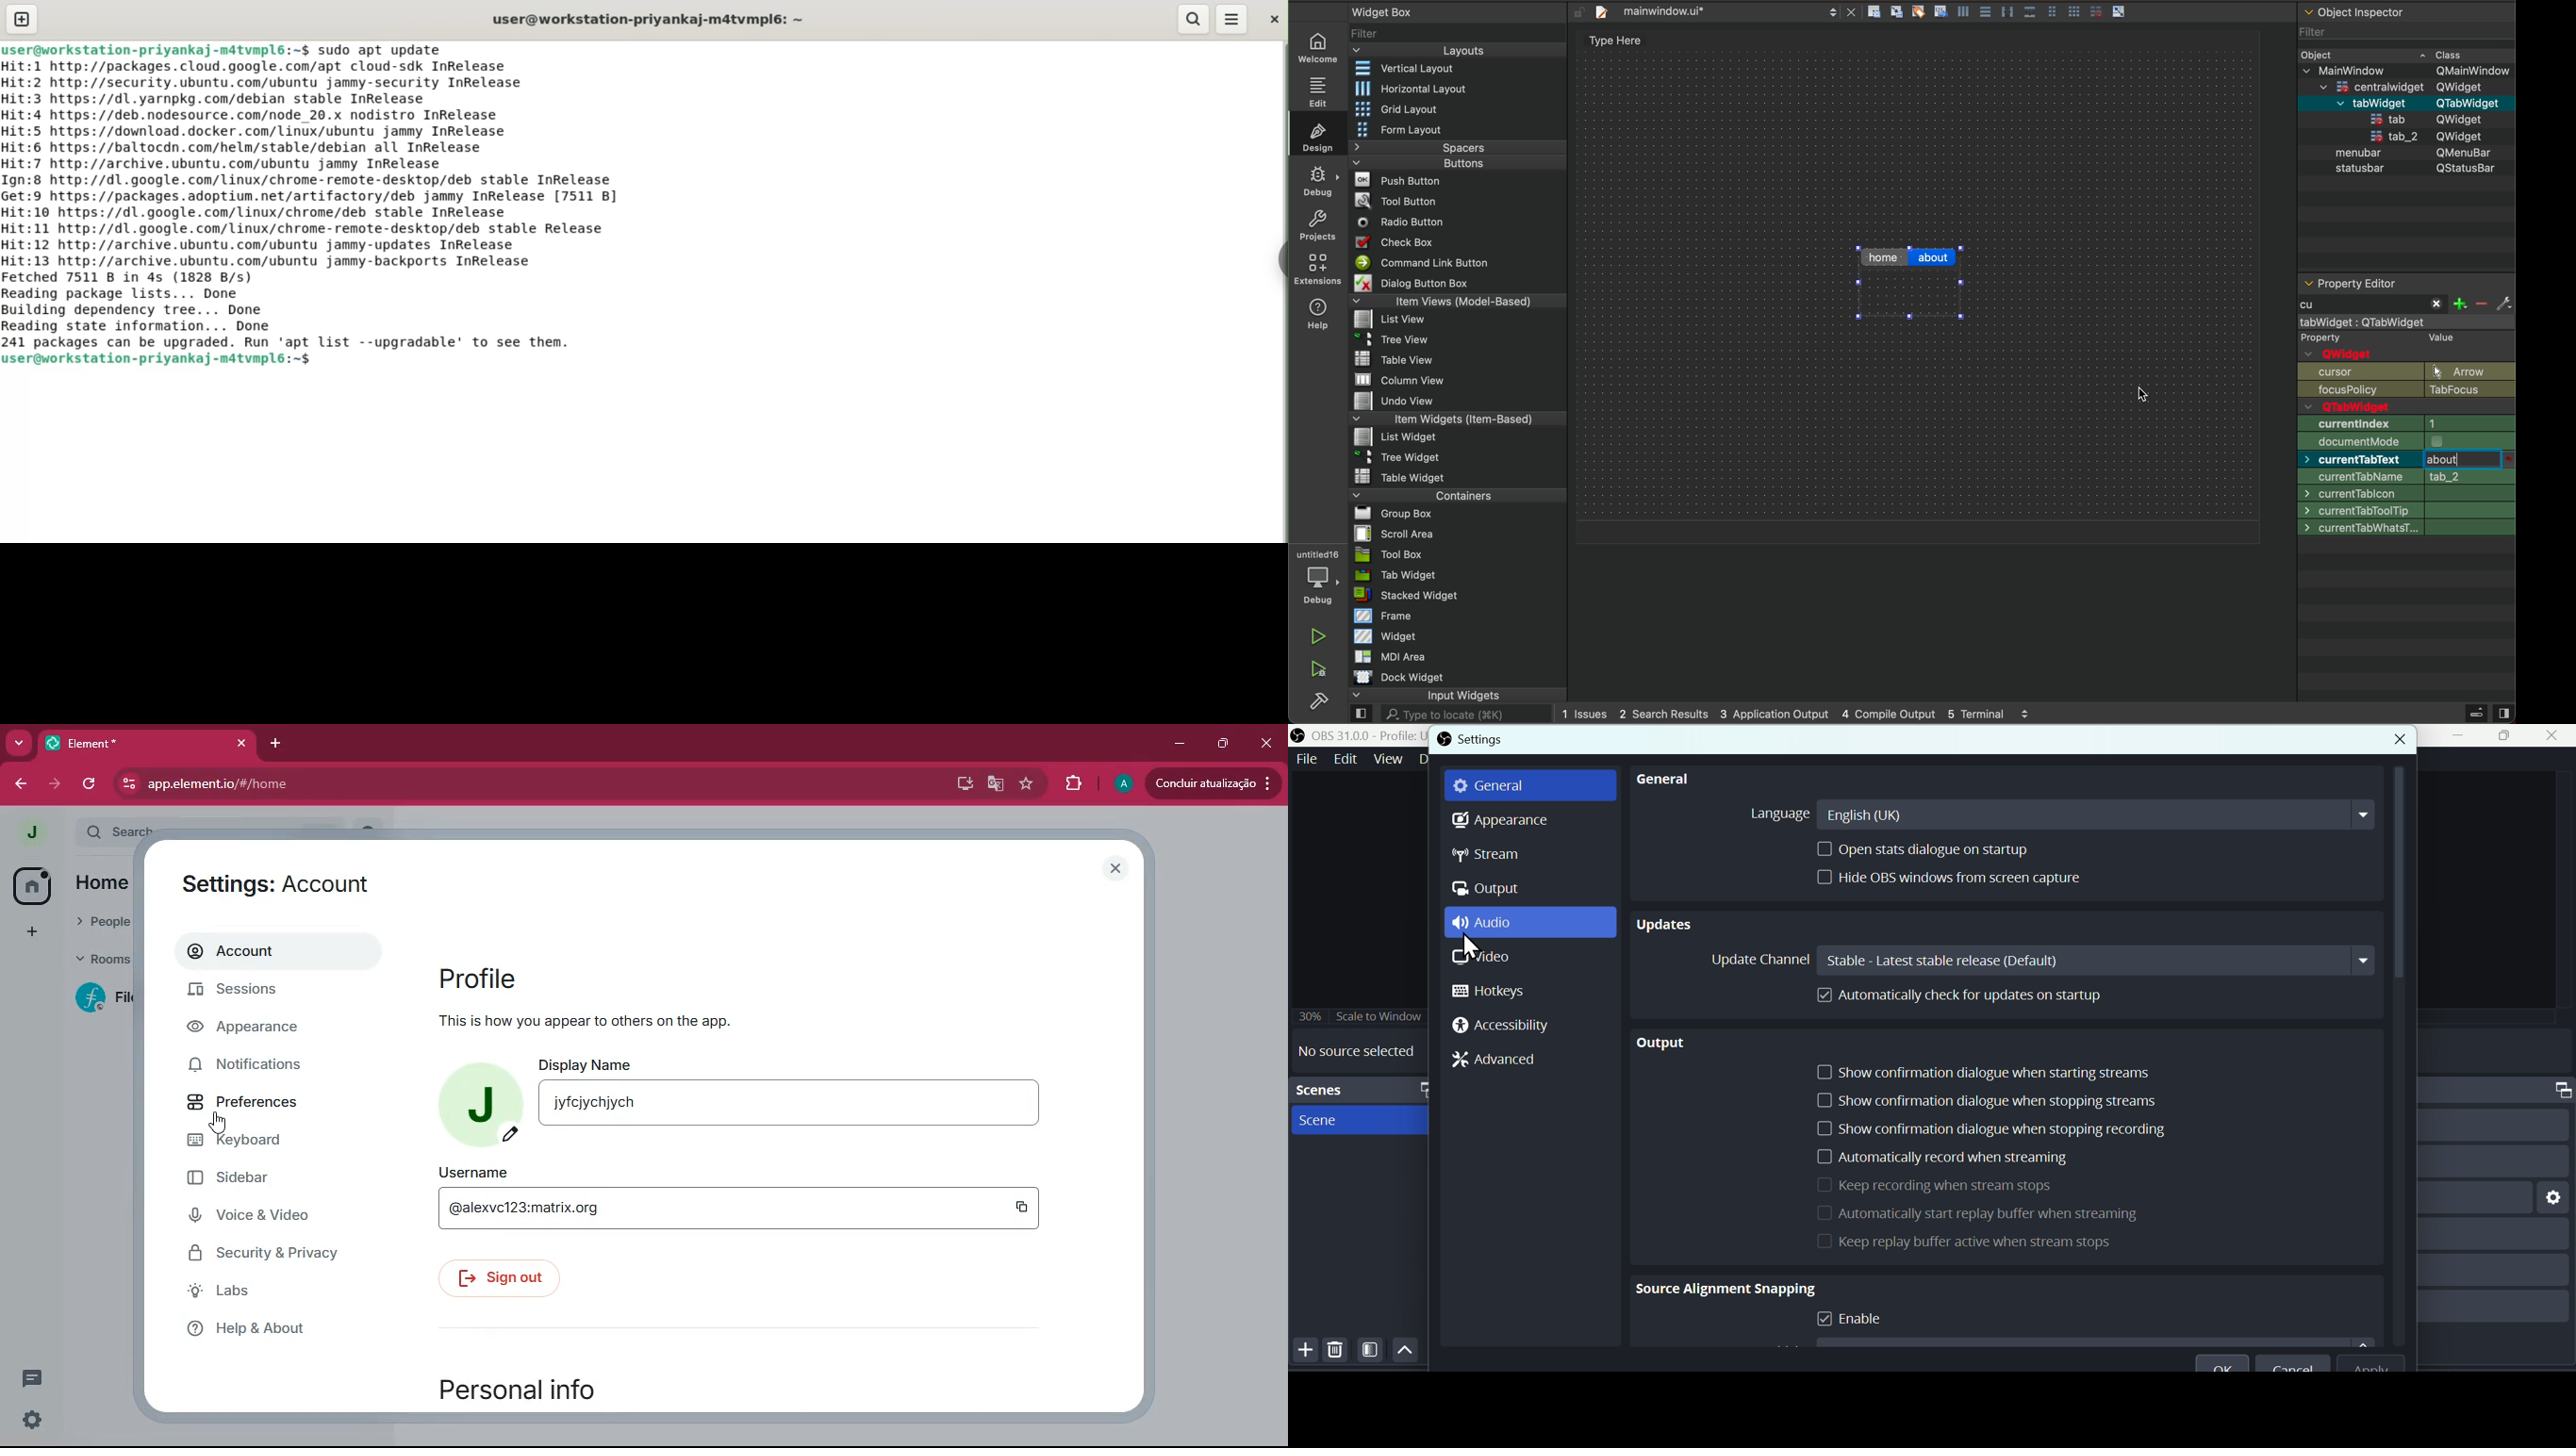 This screenshot has width=2576, height=1456. Describe the element at coordinates (1935, 258) in the screenshot. I see `click` at that location.